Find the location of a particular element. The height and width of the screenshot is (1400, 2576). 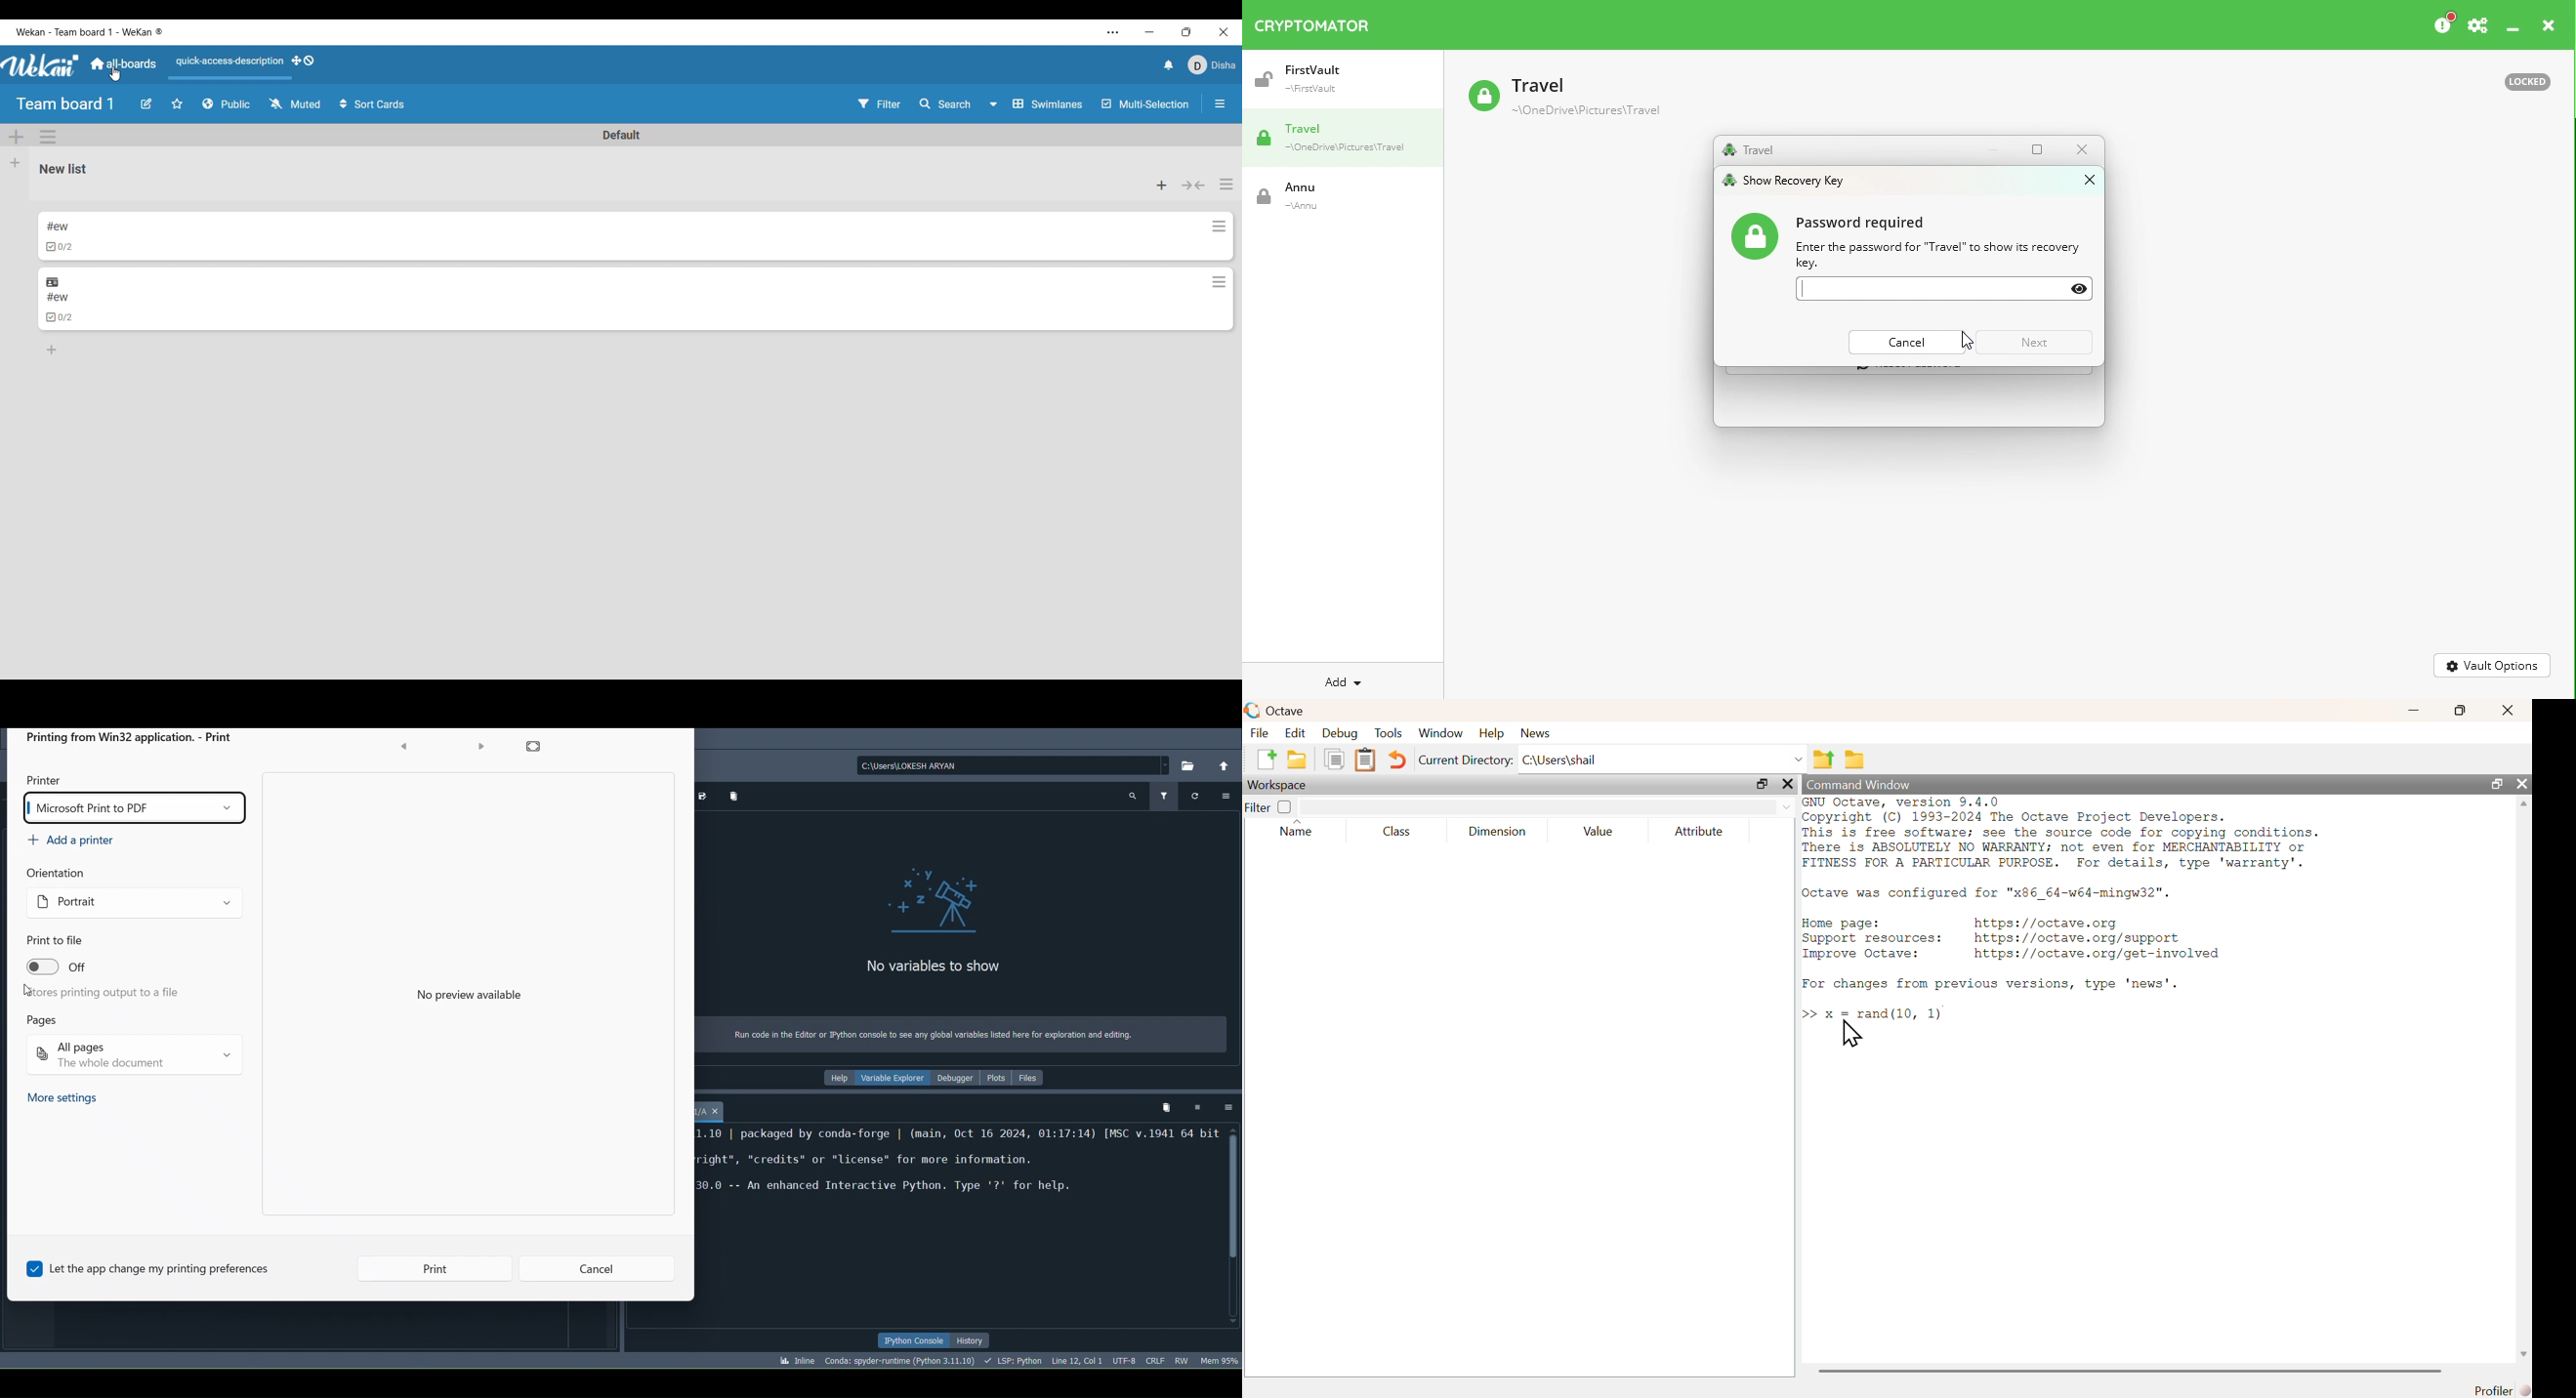

Cursor is located at coordinates (1967, 342).